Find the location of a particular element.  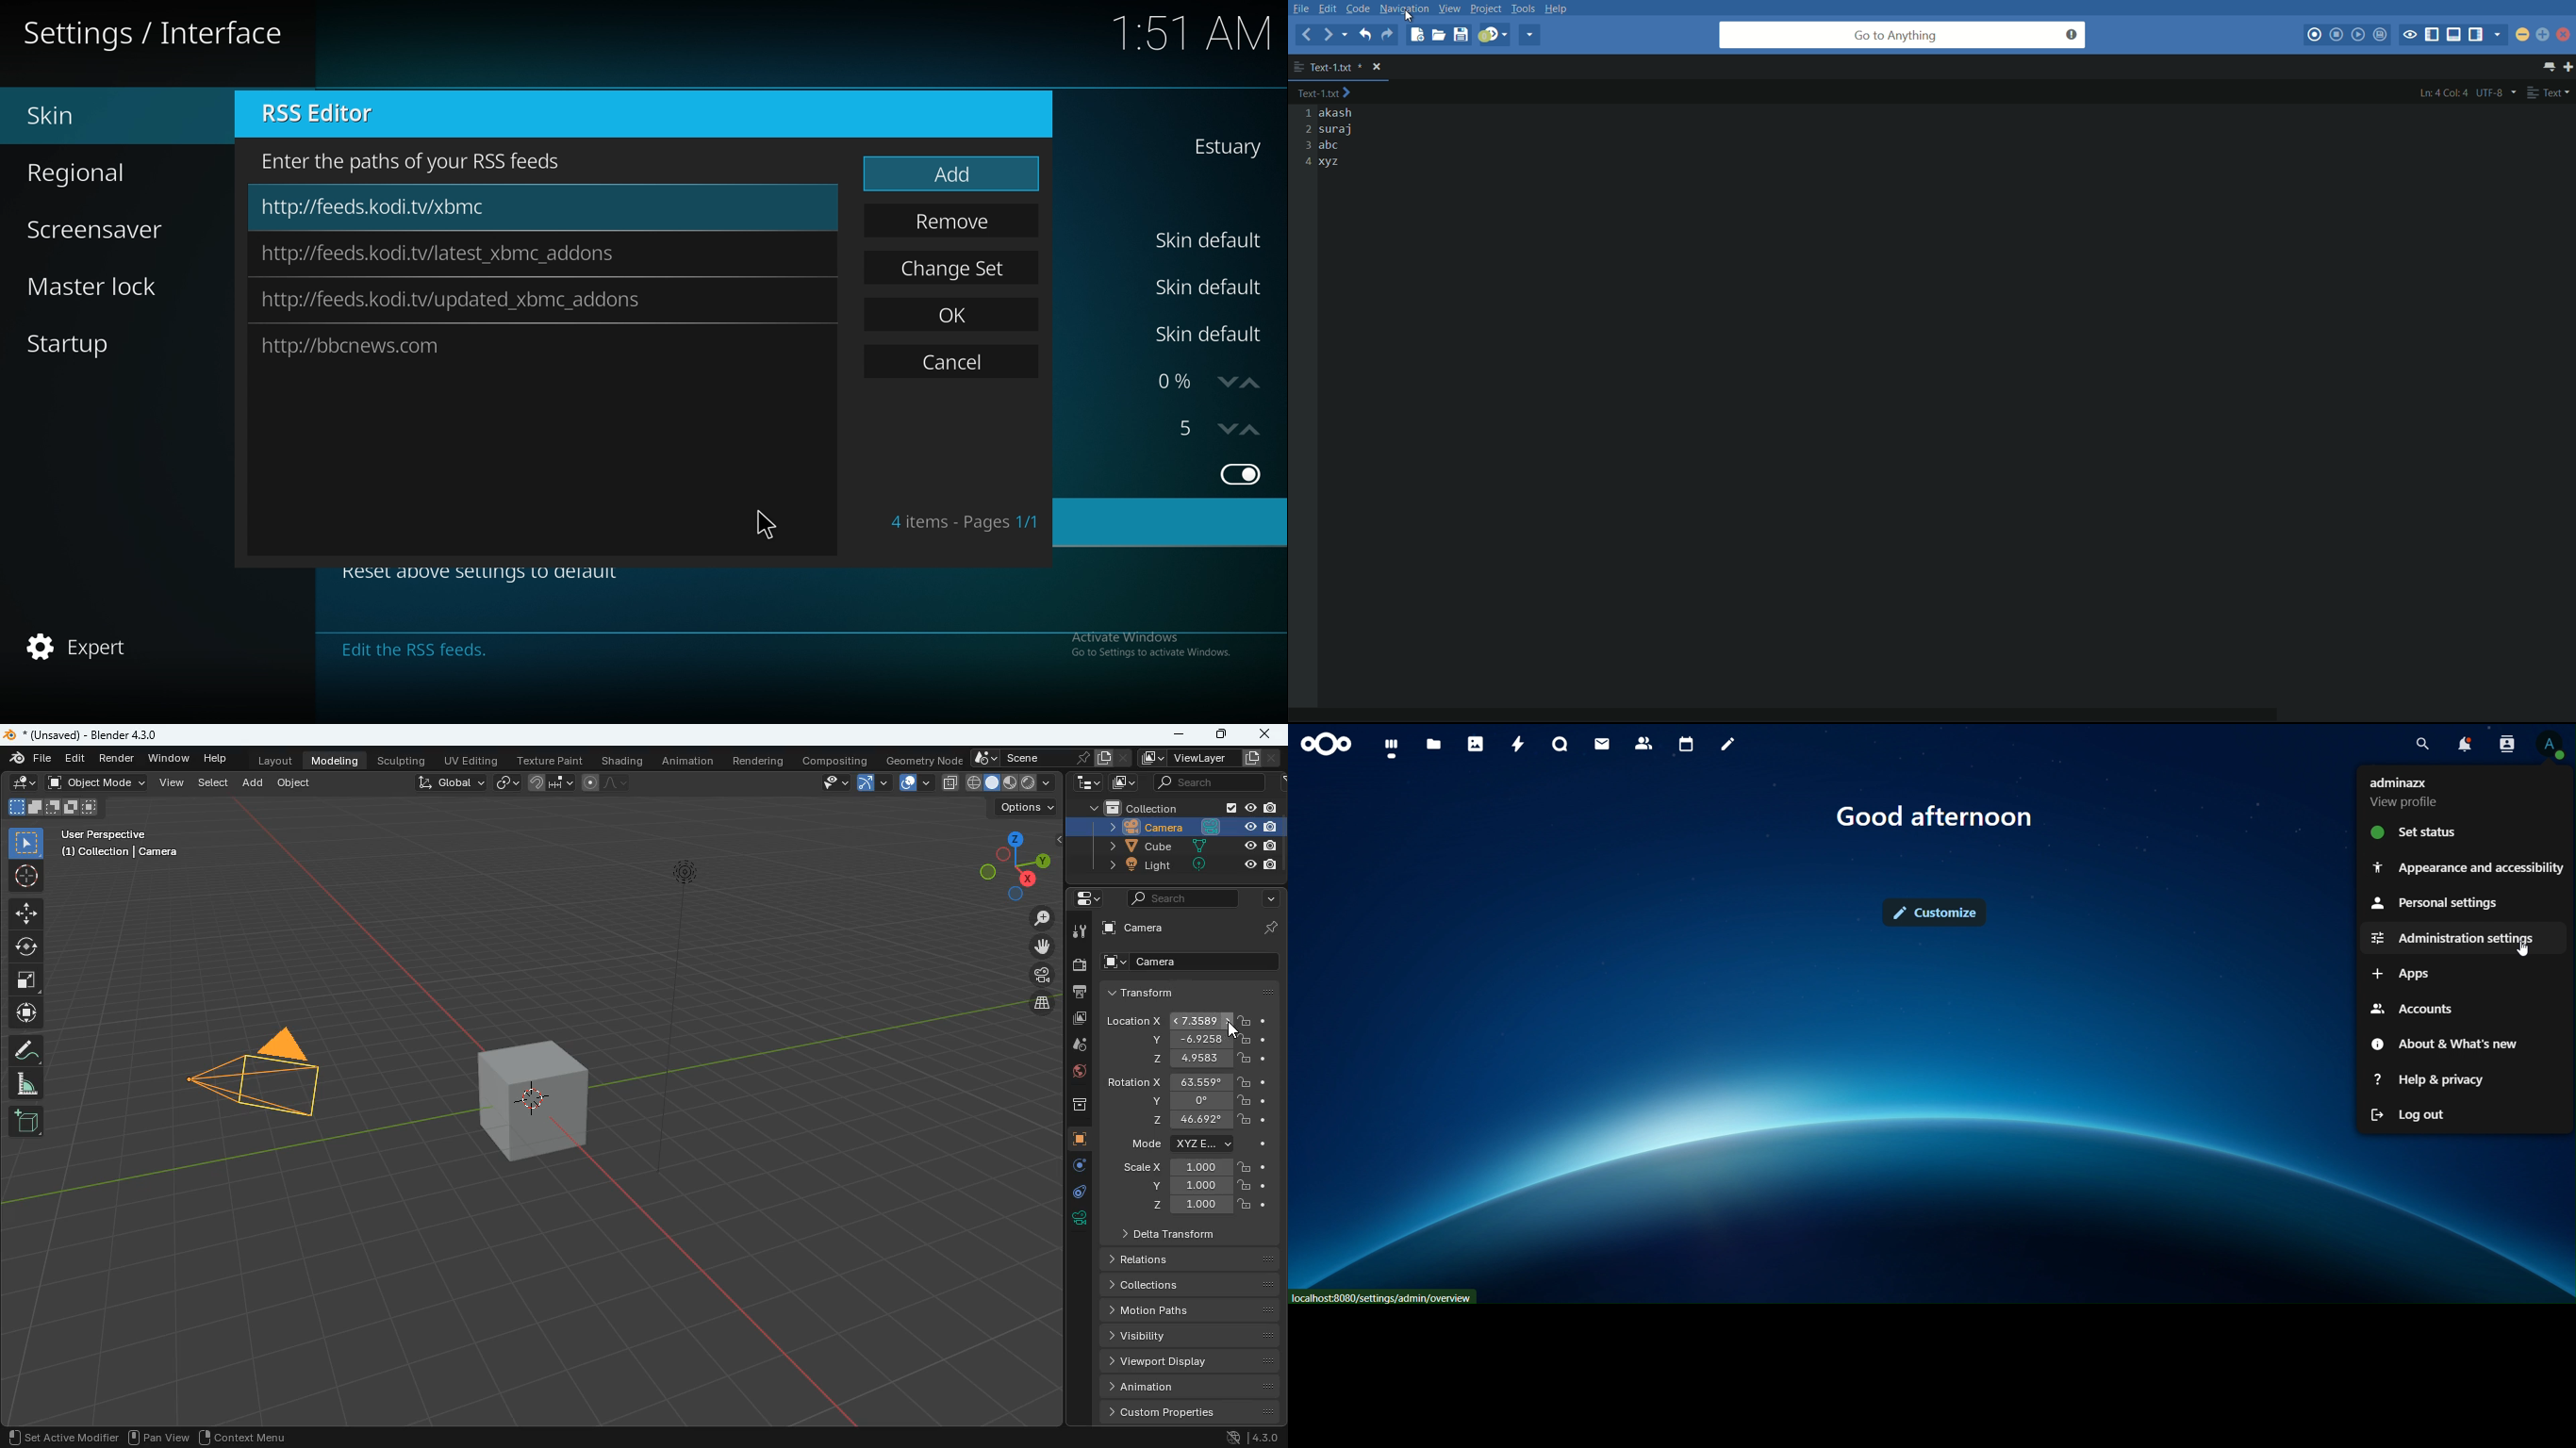

select is located at coordinates (25, 843).